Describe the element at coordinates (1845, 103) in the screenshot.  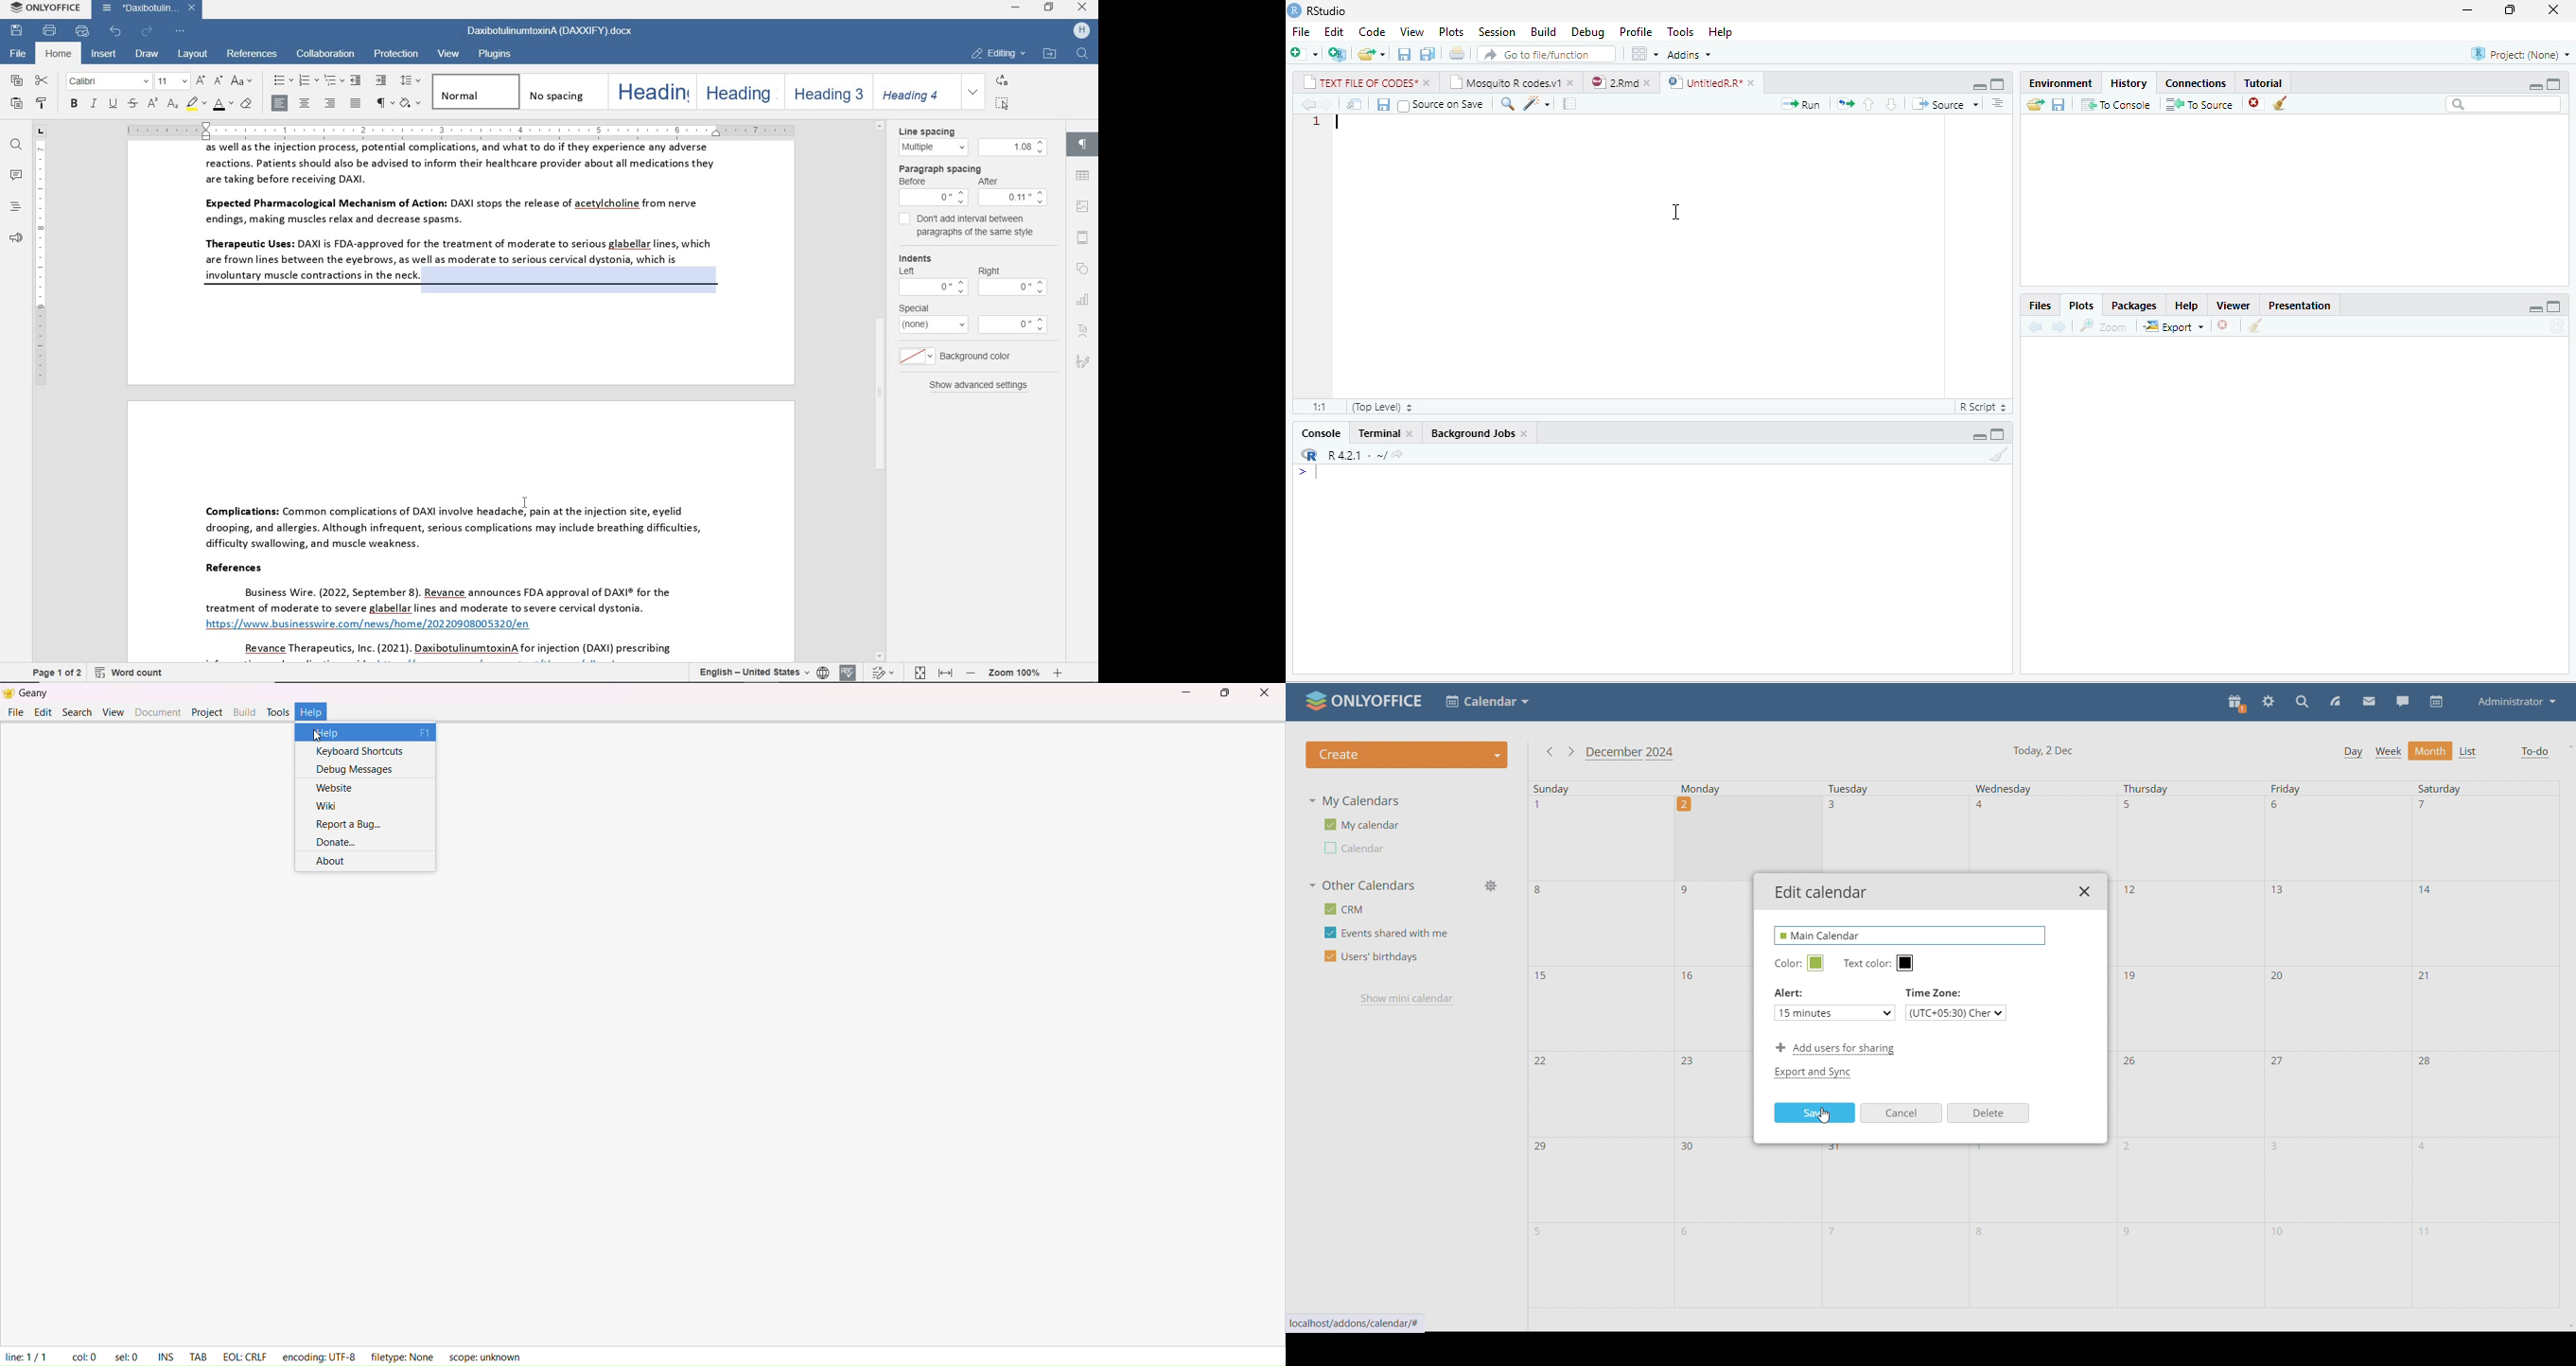
I see `rerun` at that location.